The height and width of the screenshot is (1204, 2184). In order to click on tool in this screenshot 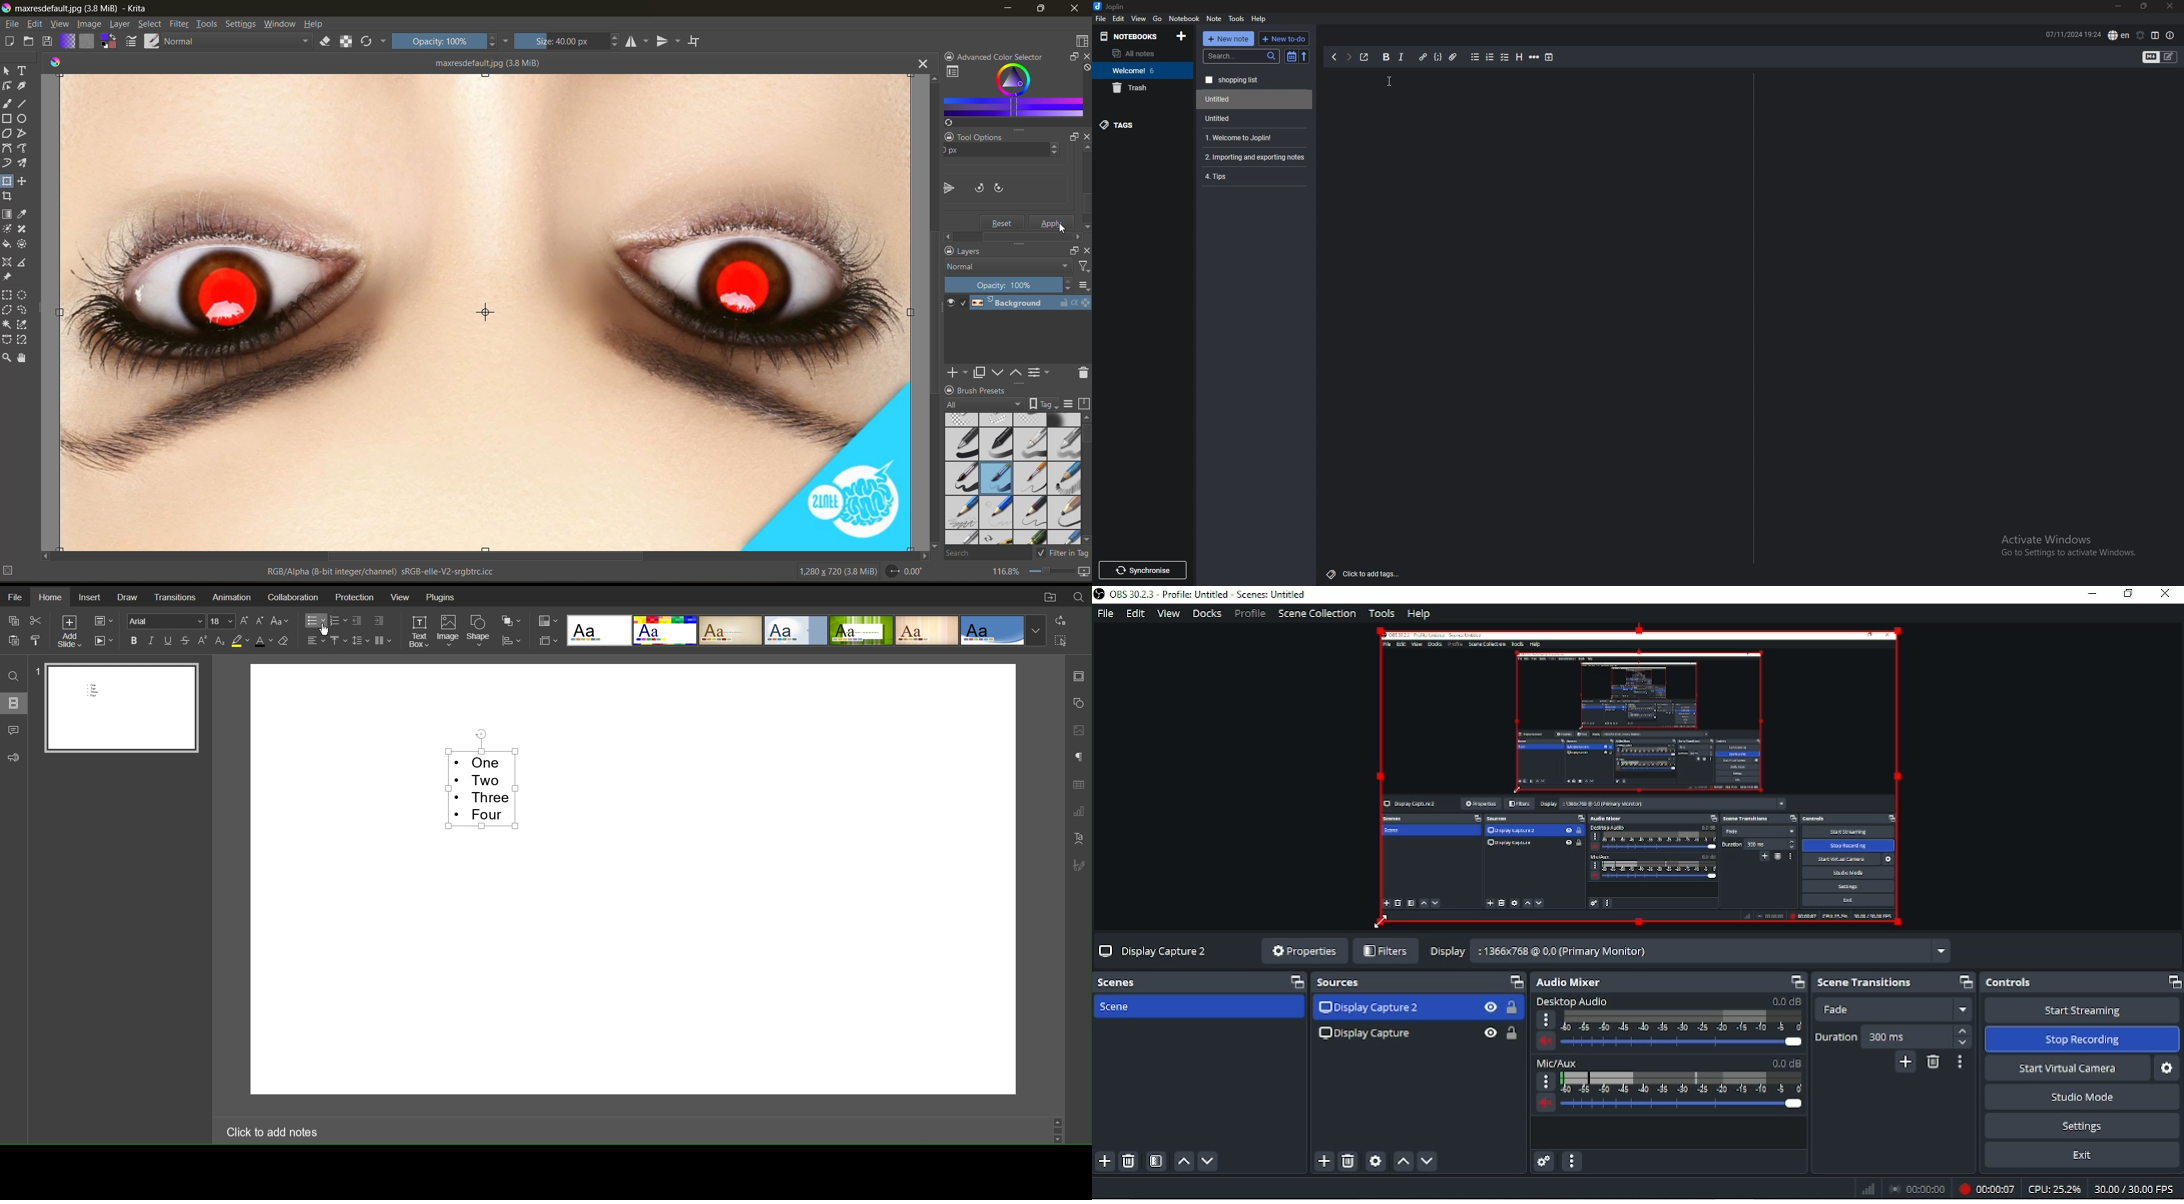, I will do `click(22, 243)`.